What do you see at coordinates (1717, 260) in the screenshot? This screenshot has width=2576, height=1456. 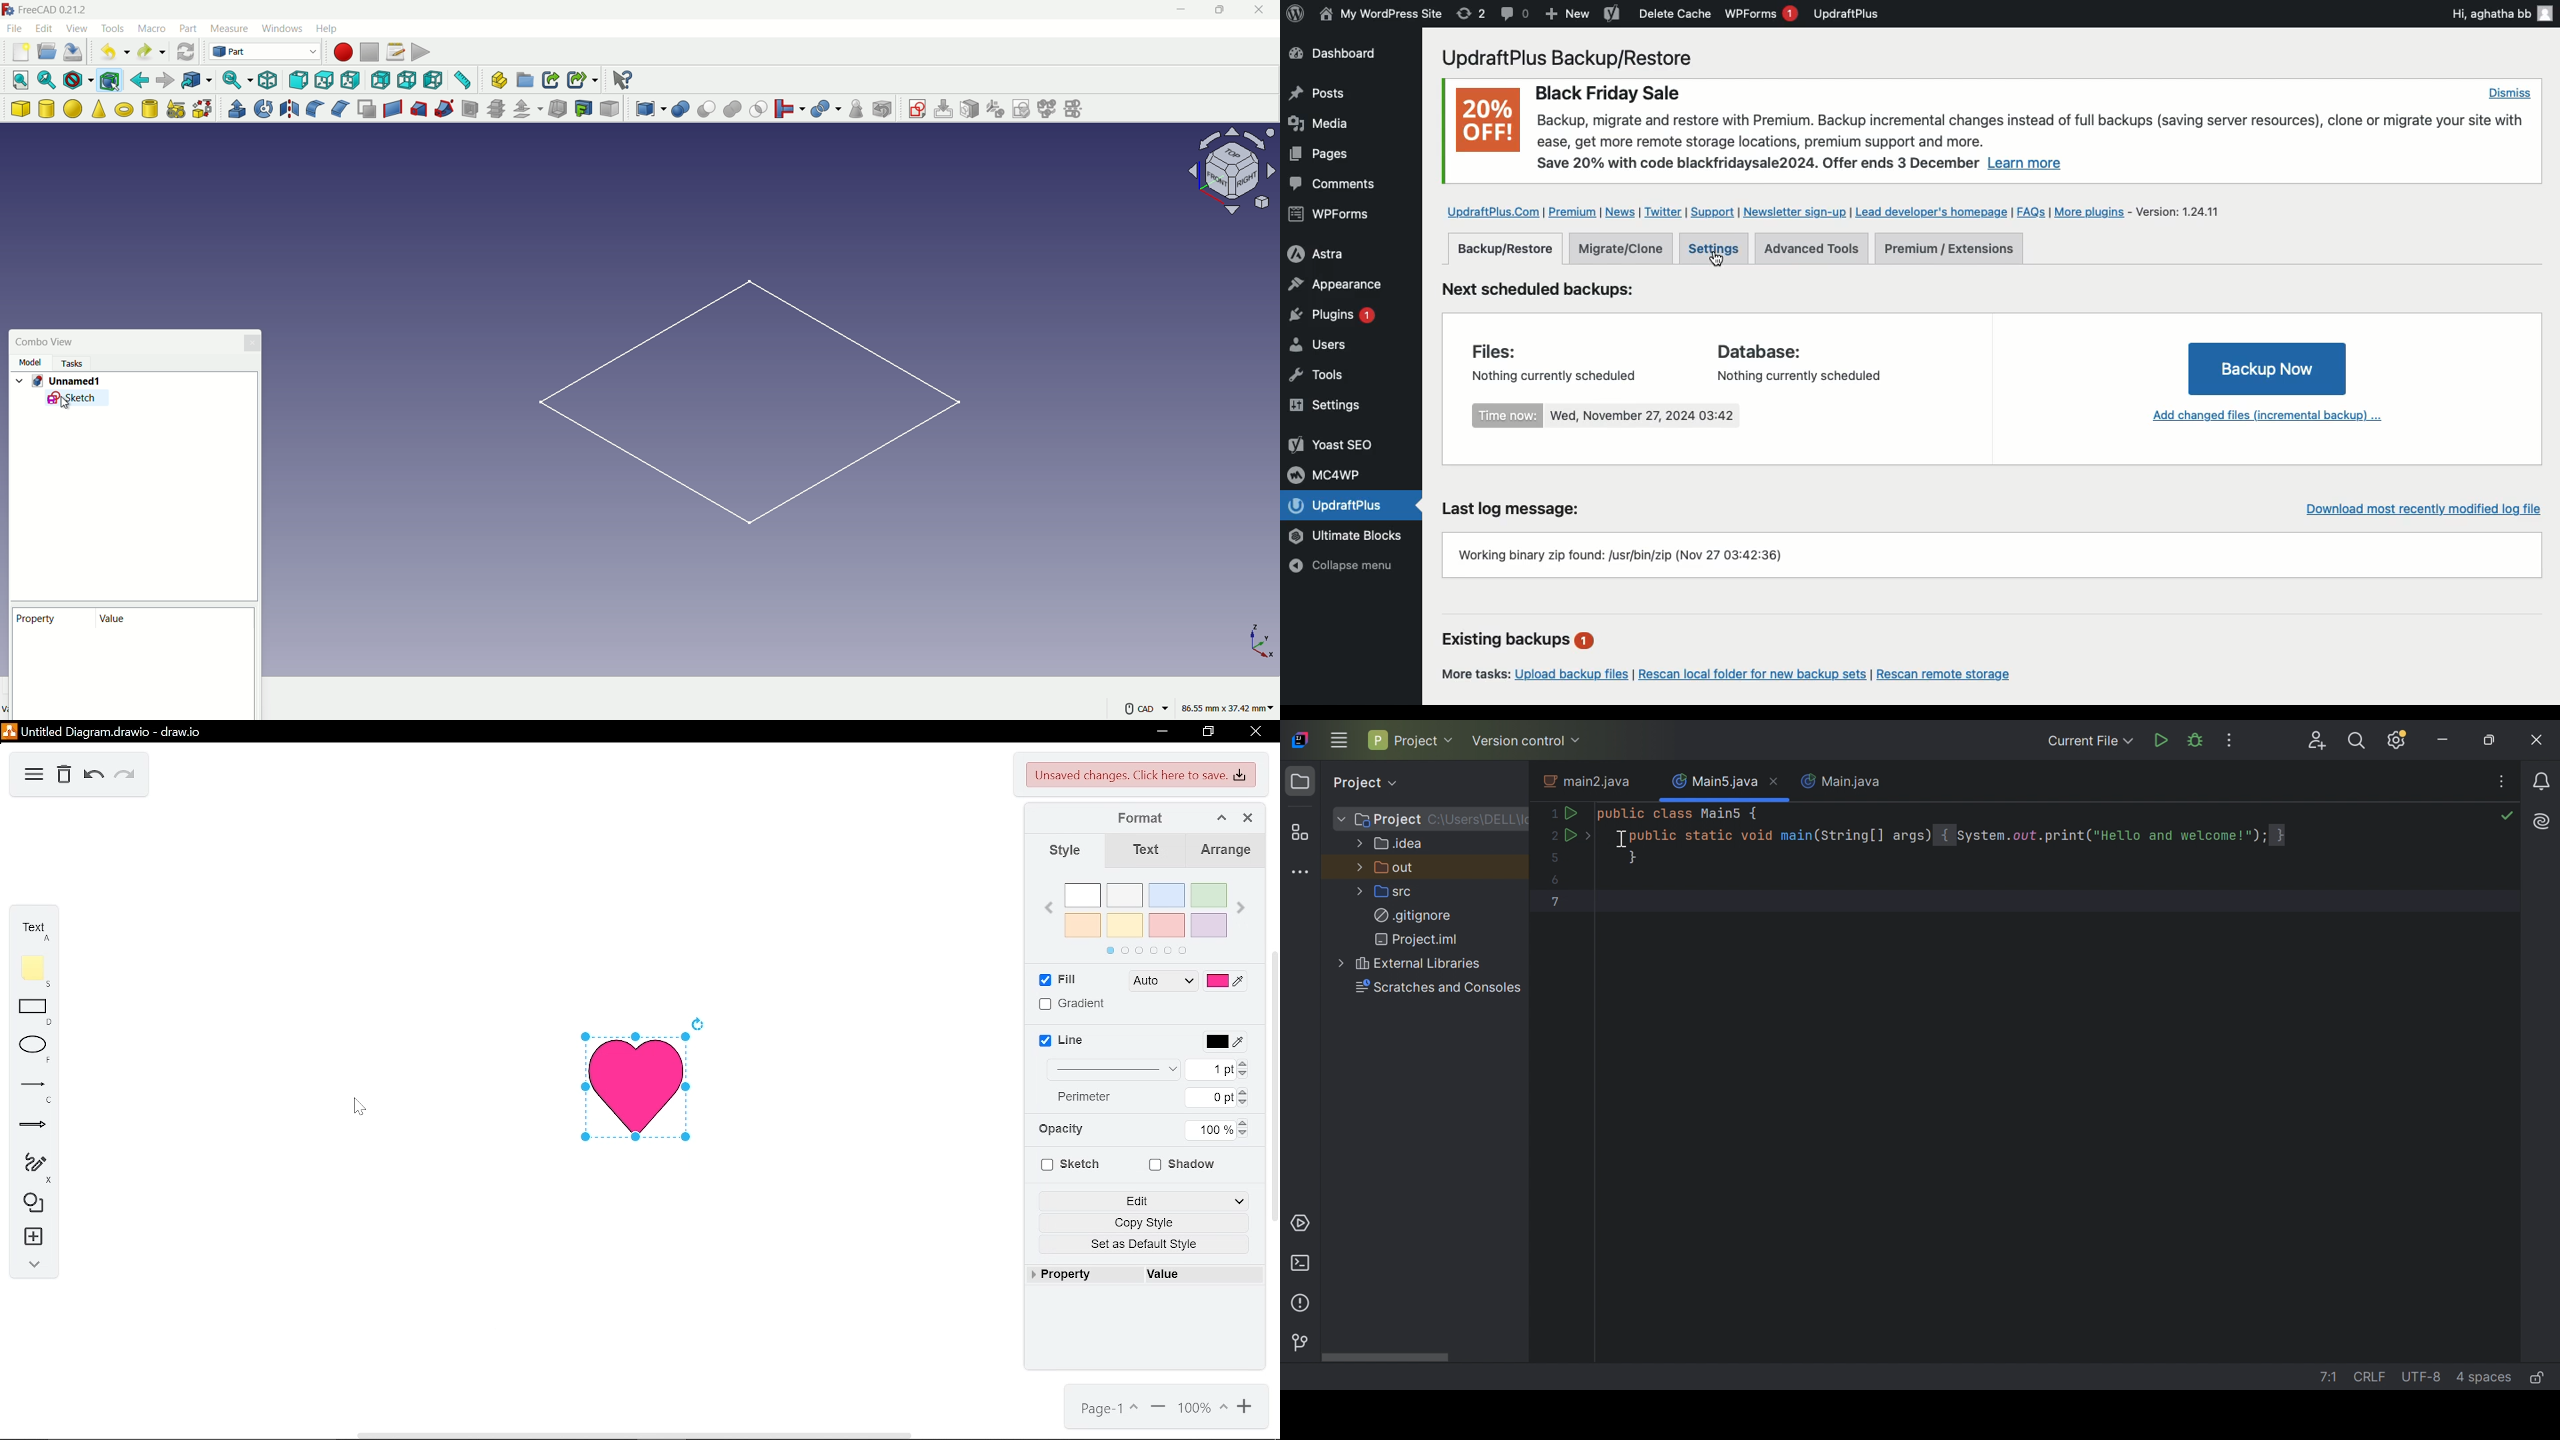 I see `Cursor` at bounding box center [1717, 260].